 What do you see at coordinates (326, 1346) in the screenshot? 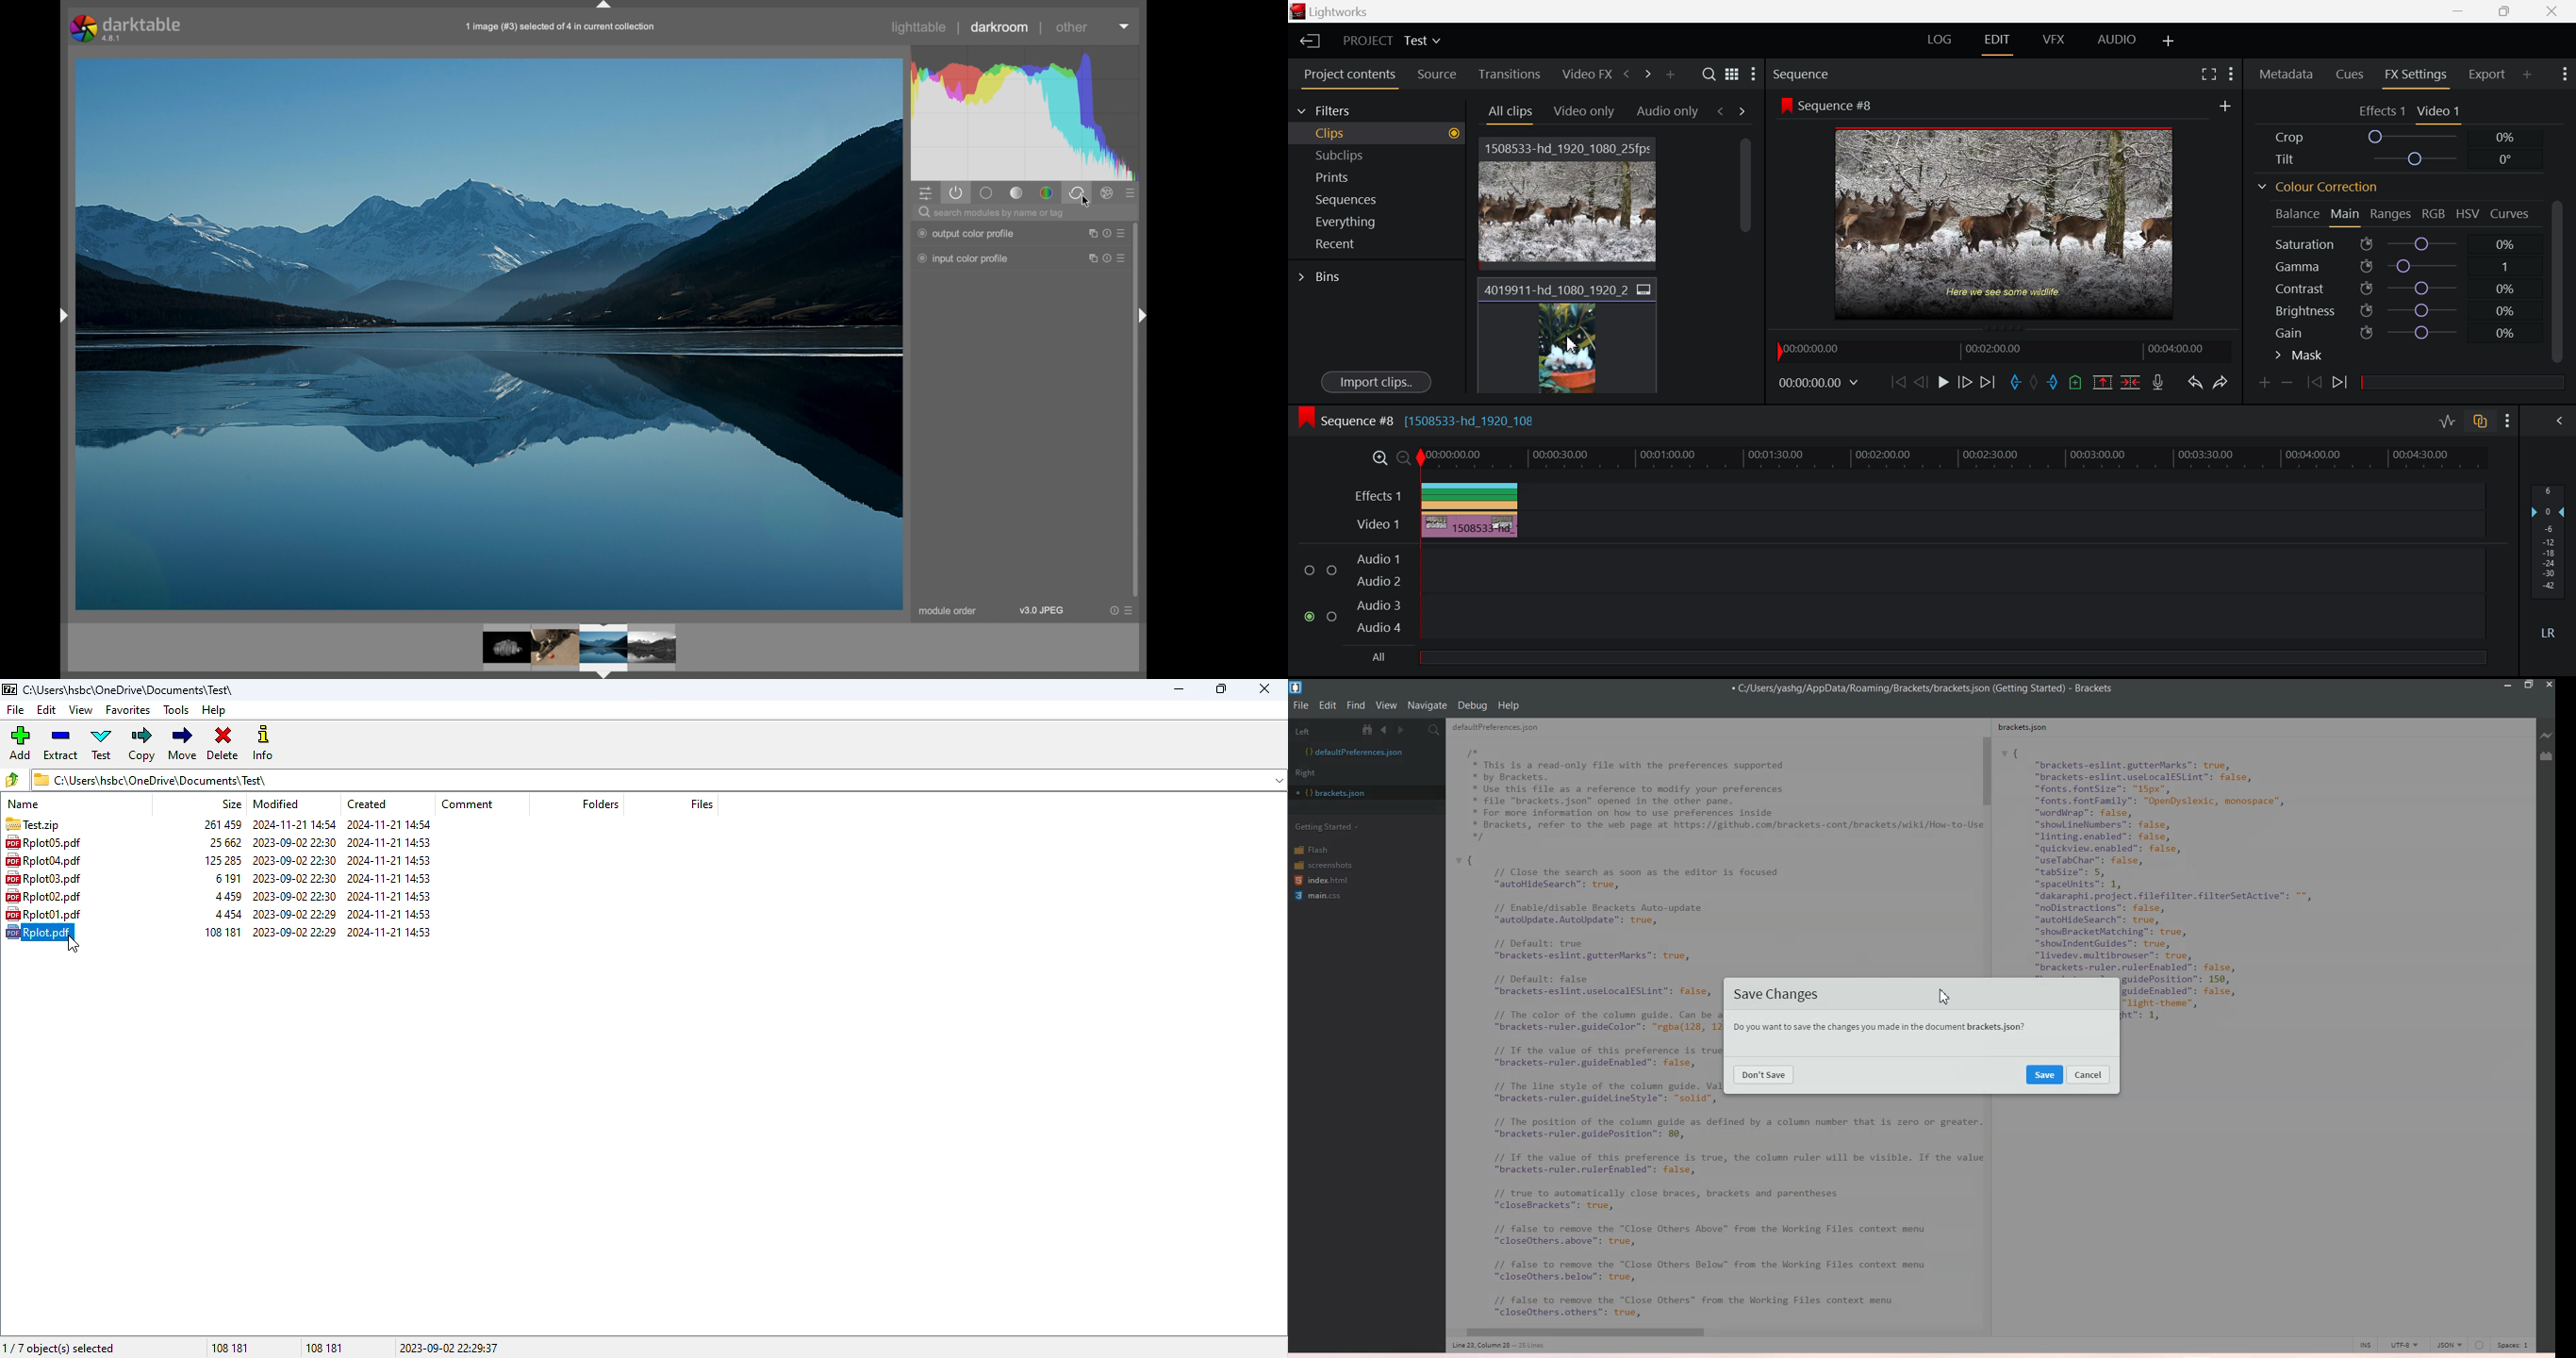
I see `108 181` at bounding box center [326, 1346].